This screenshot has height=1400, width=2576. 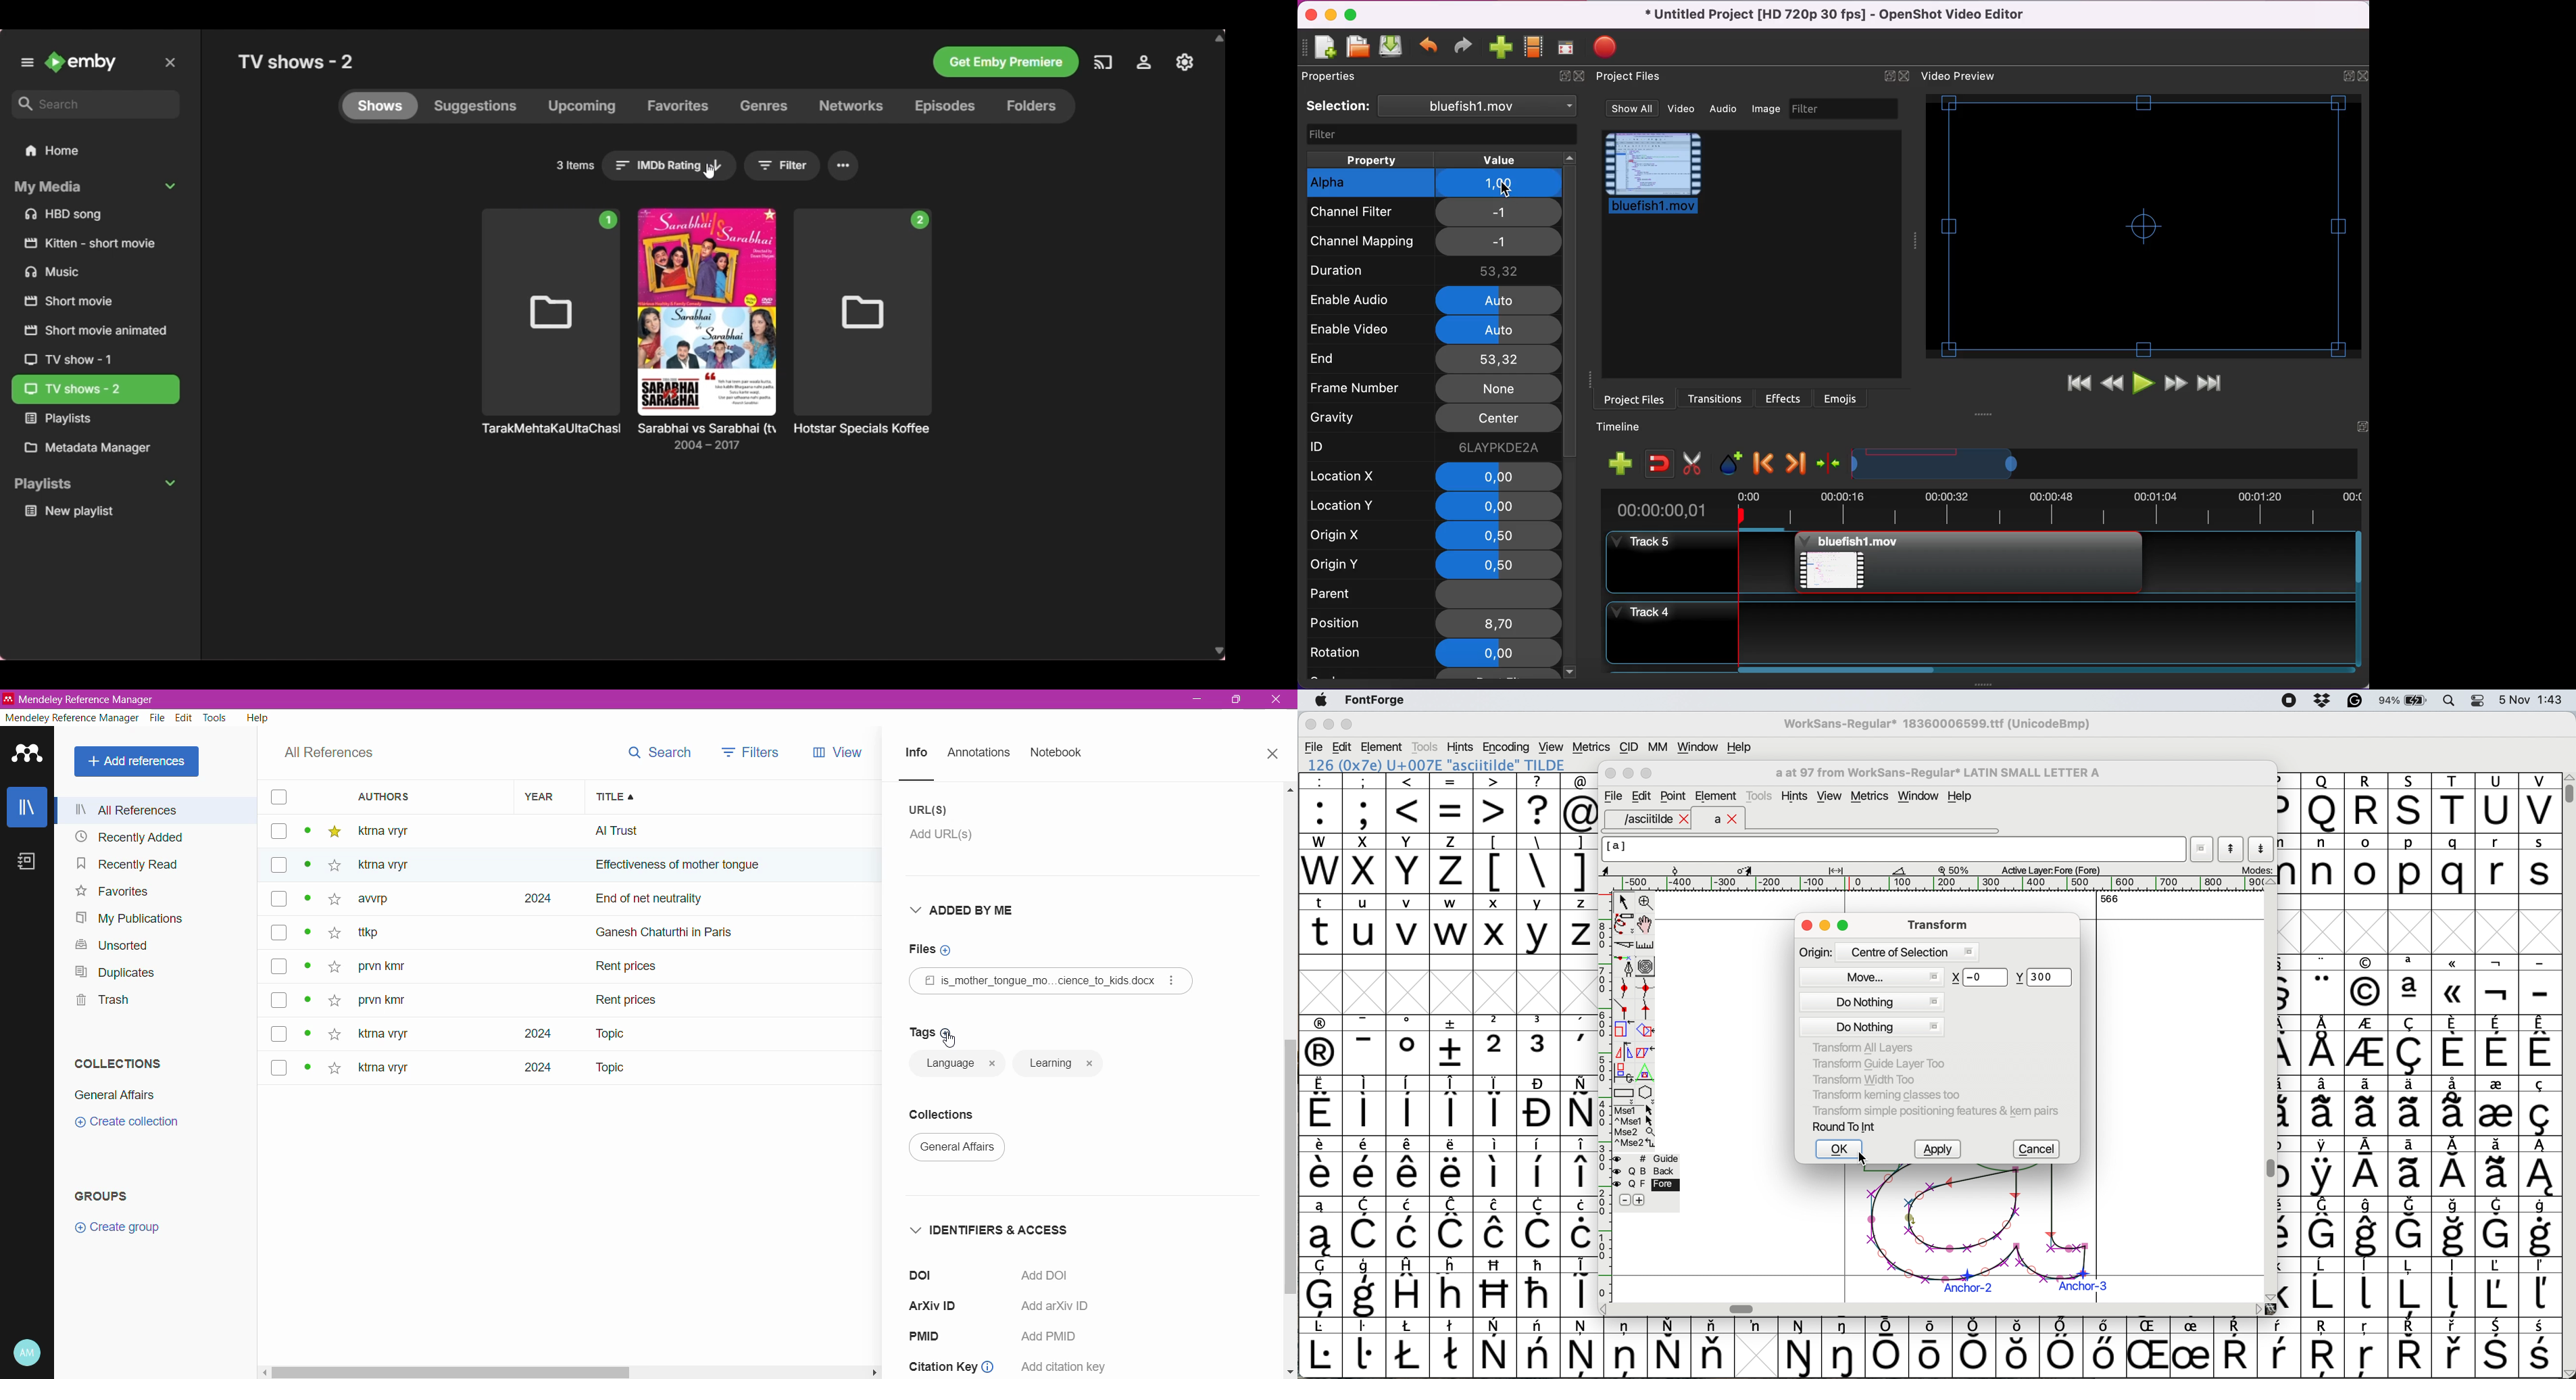 I want to click on symbol, so click(x=2455, y=1348).